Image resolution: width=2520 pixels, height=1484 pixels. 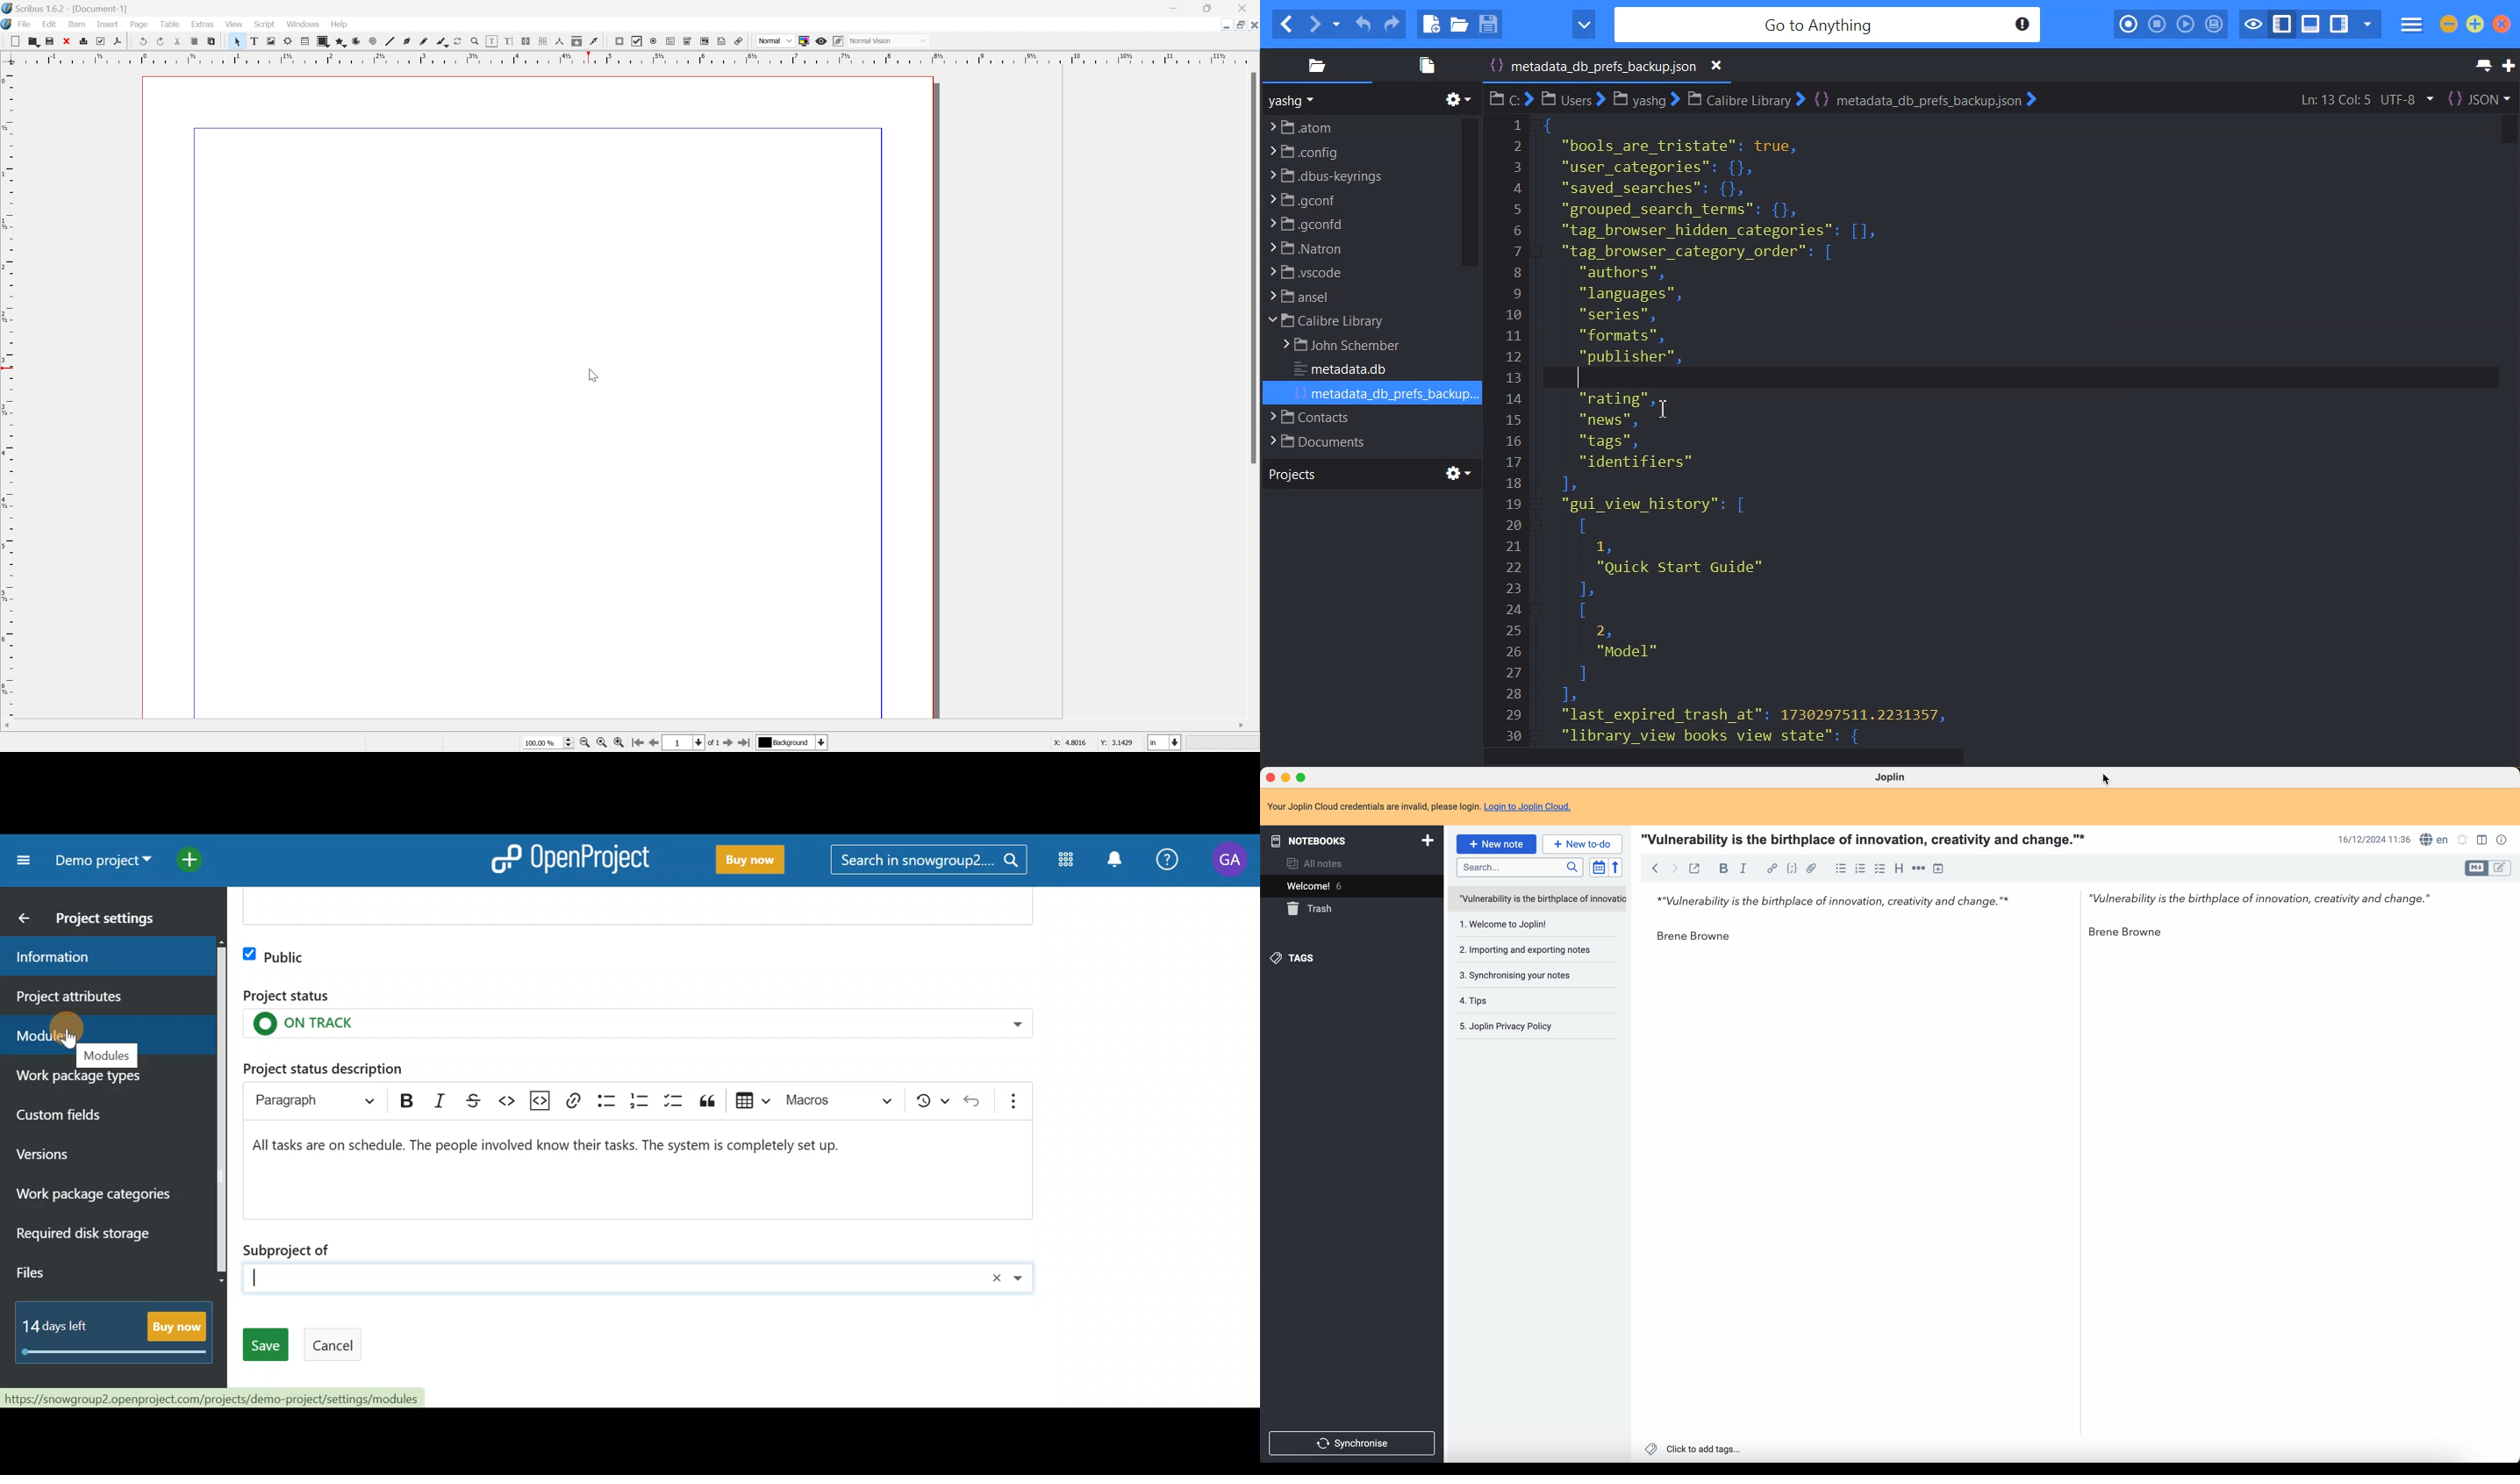 I want to click on scroll bar, so click(x=1252, y=268).